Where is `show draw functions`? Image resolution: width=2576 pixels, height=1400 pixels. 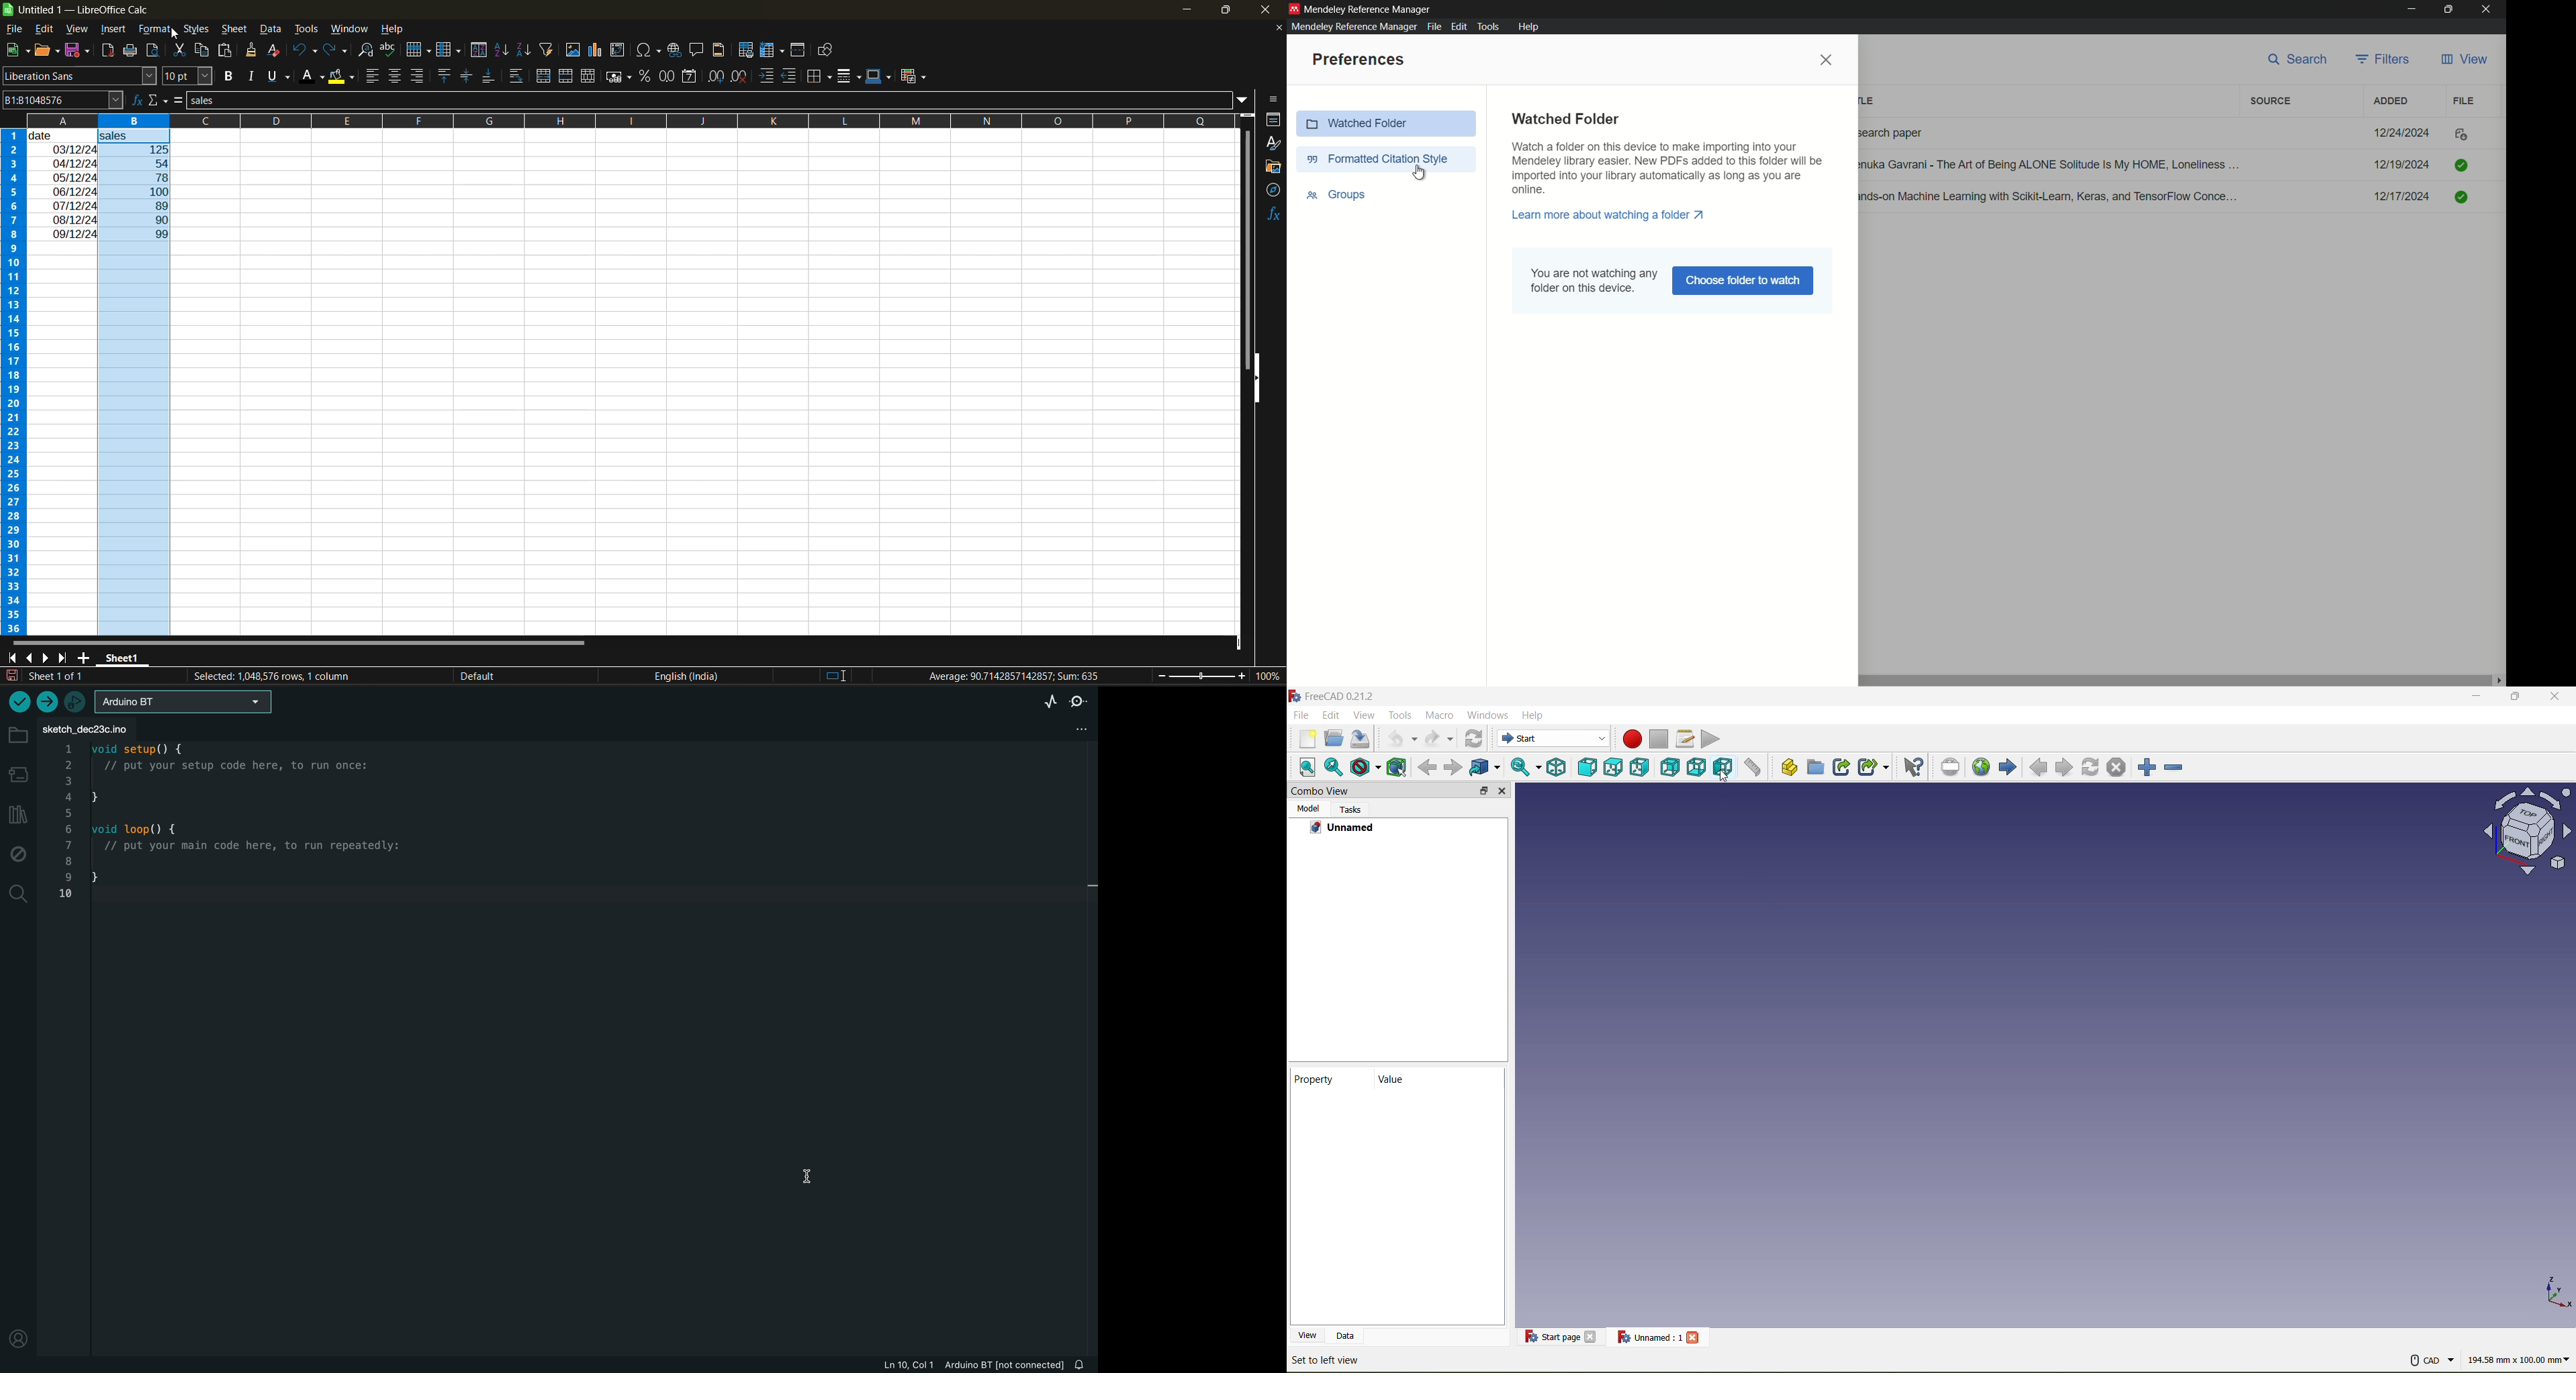 show draw functions is located at coordinates (828, 50).